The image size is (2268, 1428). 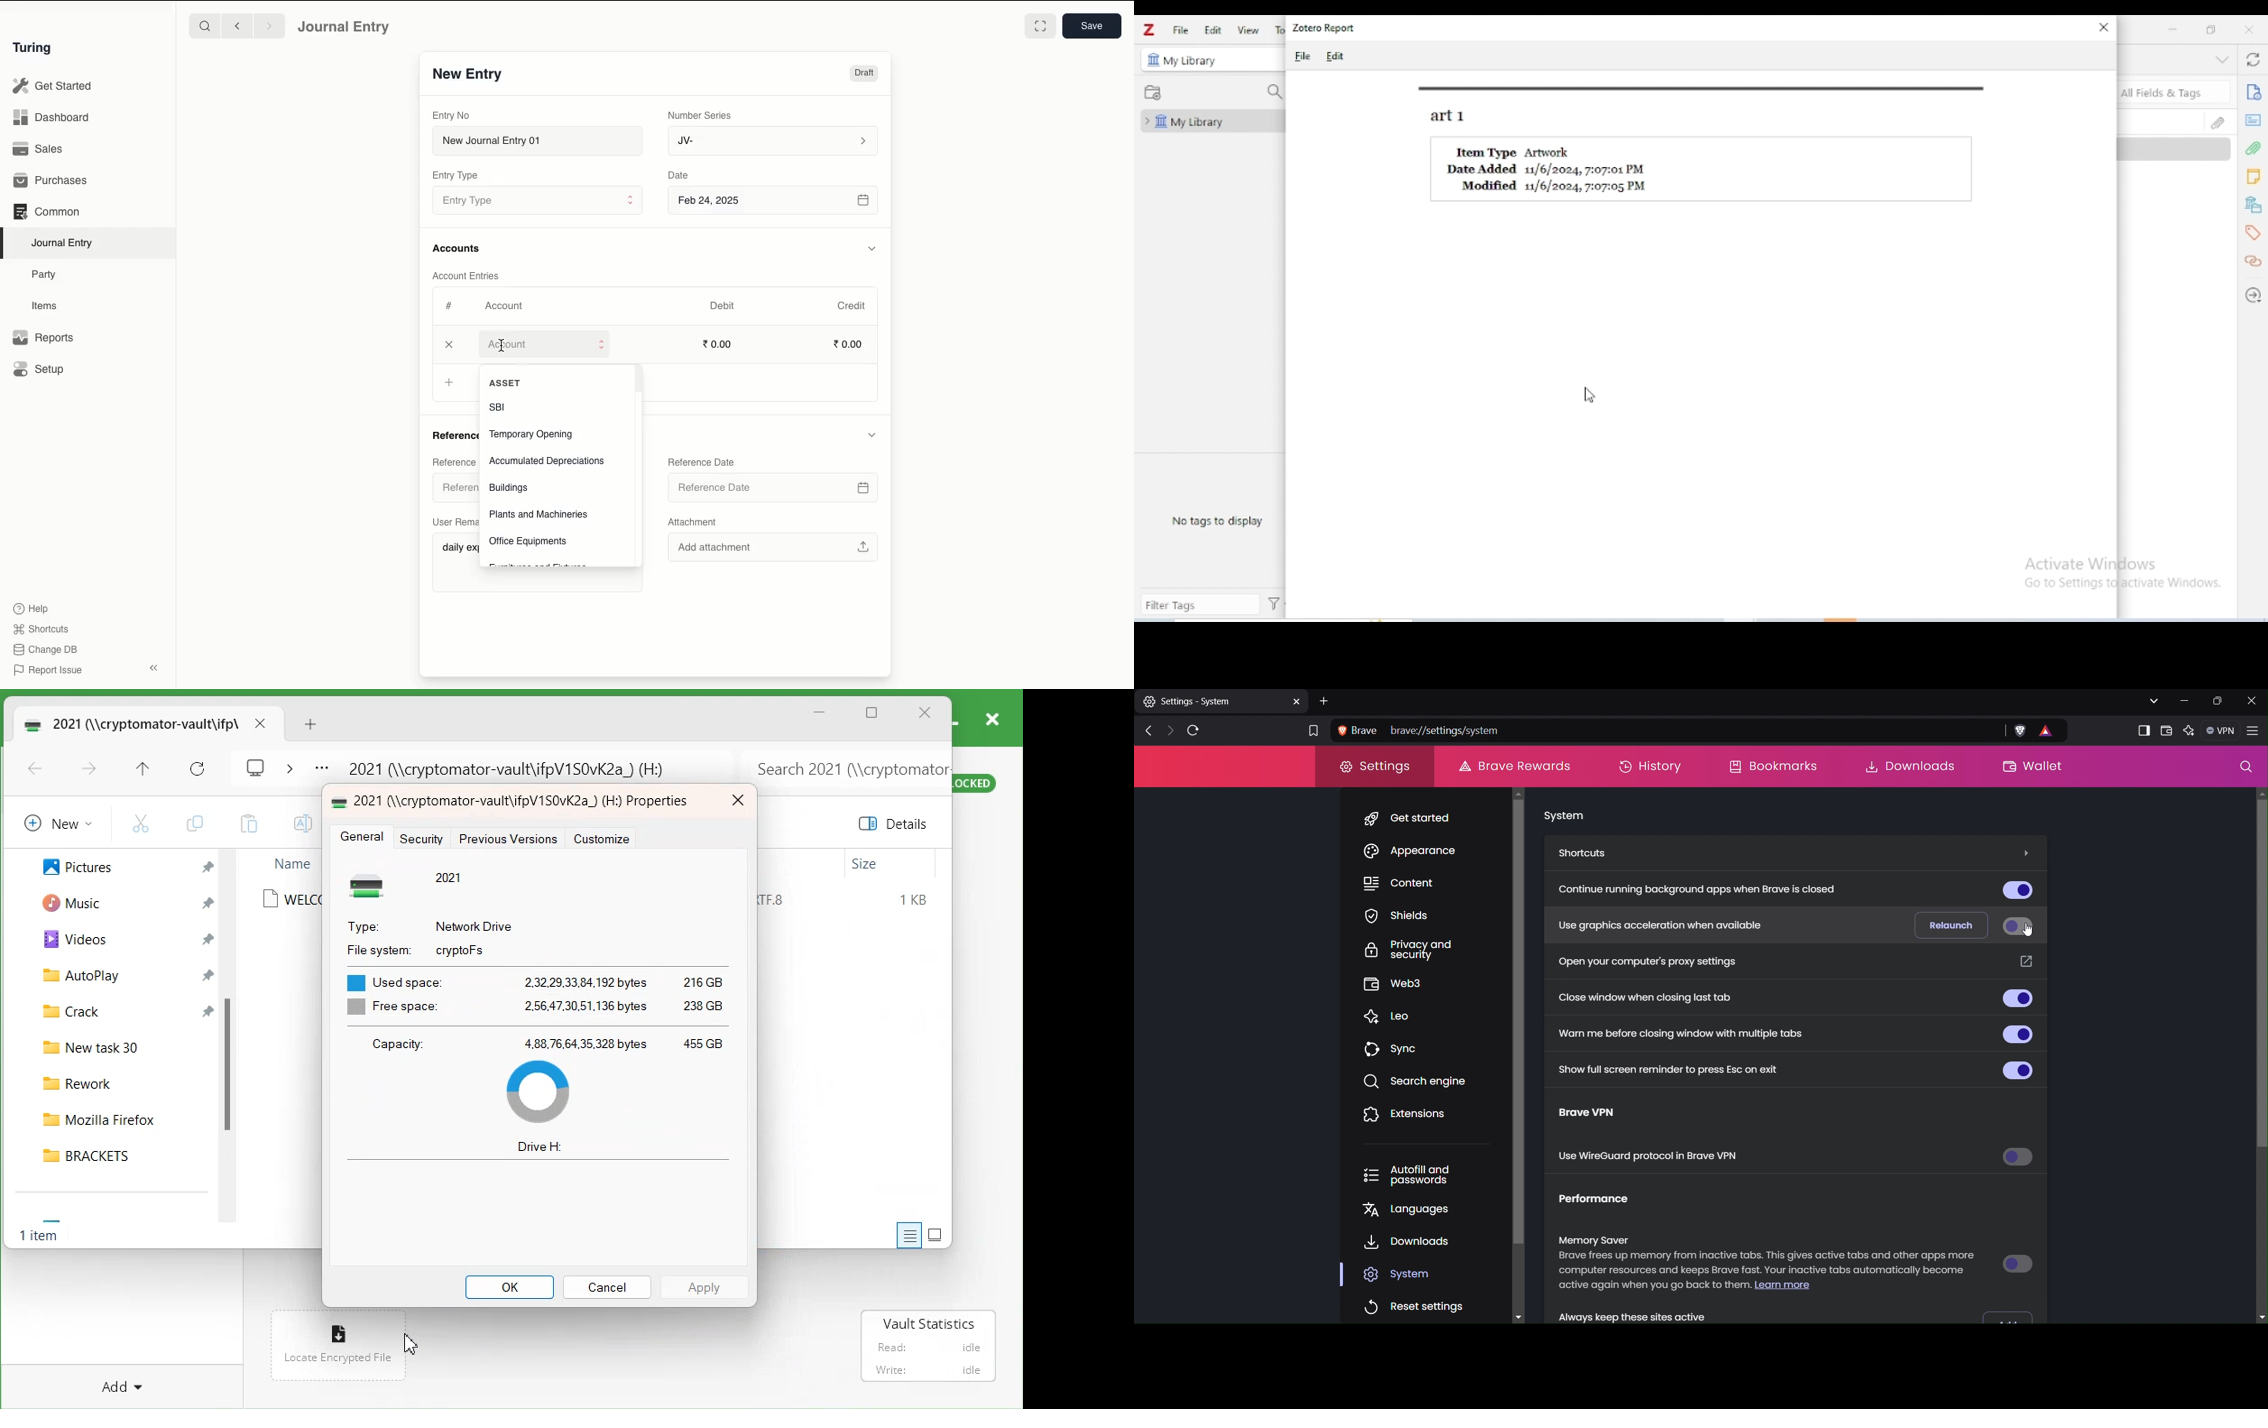 What do you see at coordinates (32, 610) in the screenshot?
I see `Help` at bounding box center [32, 610].